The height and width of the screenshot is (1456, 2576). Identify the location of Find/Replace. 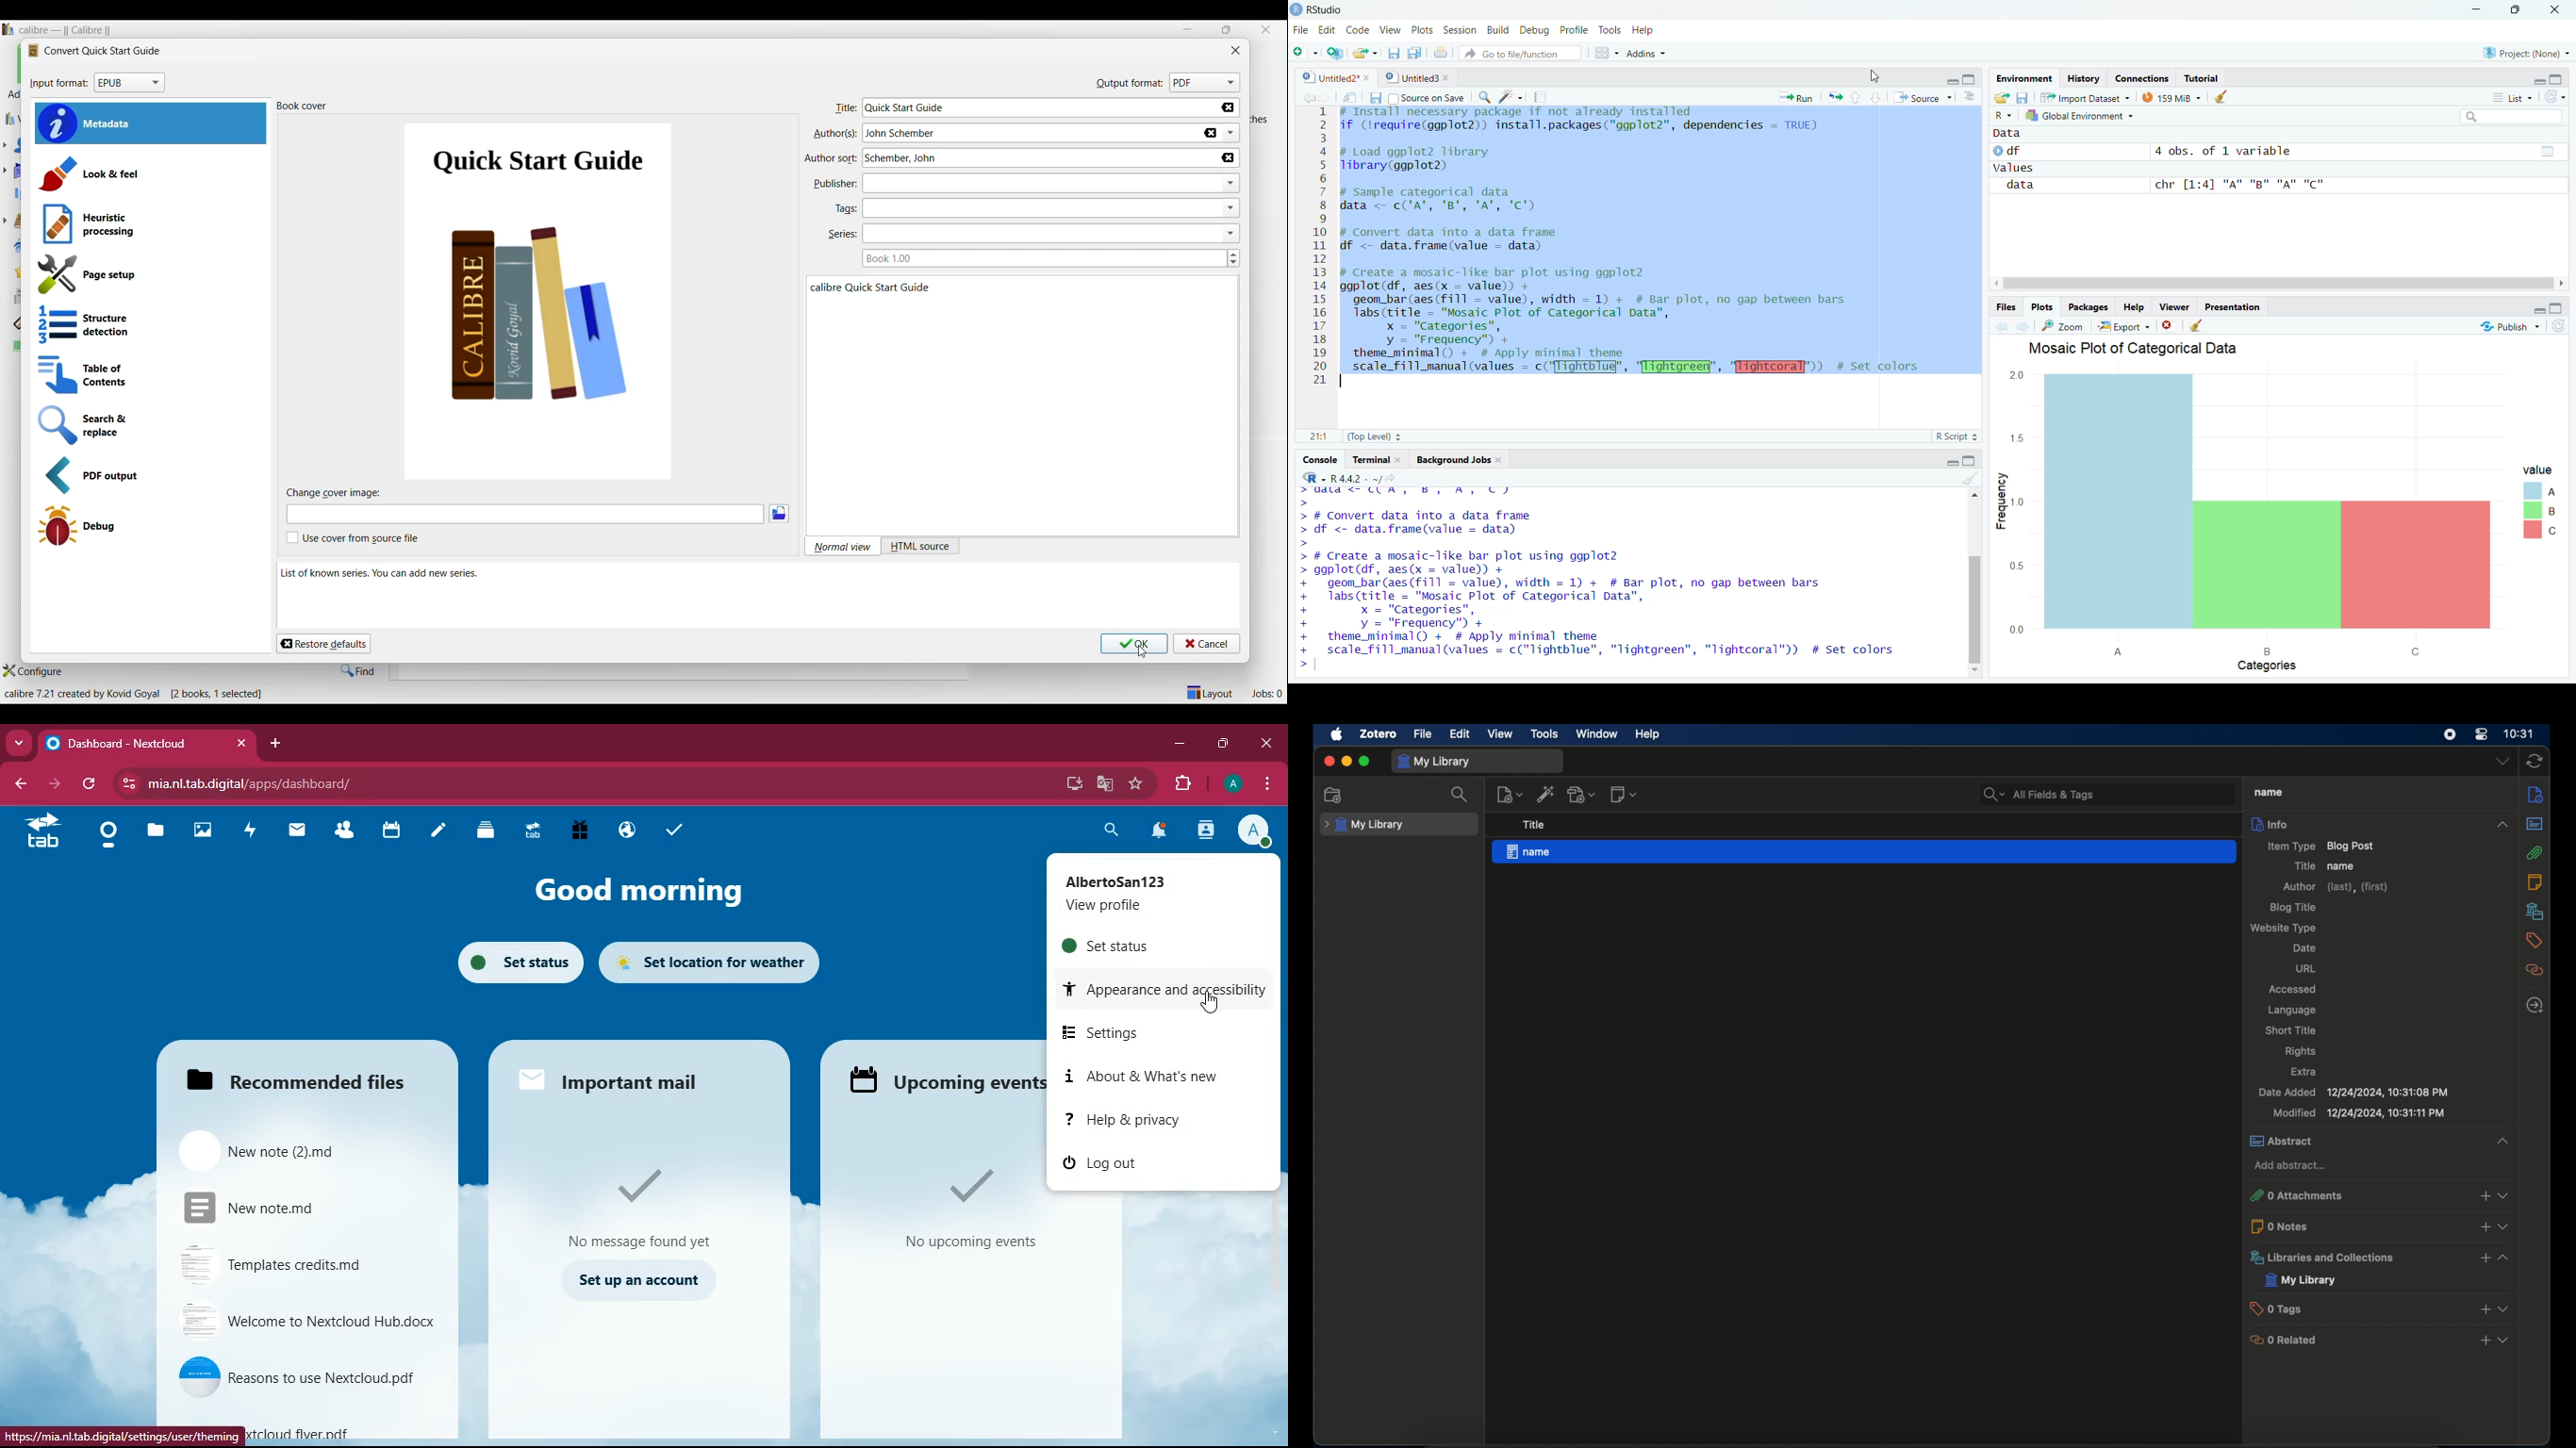
(1484, 97).